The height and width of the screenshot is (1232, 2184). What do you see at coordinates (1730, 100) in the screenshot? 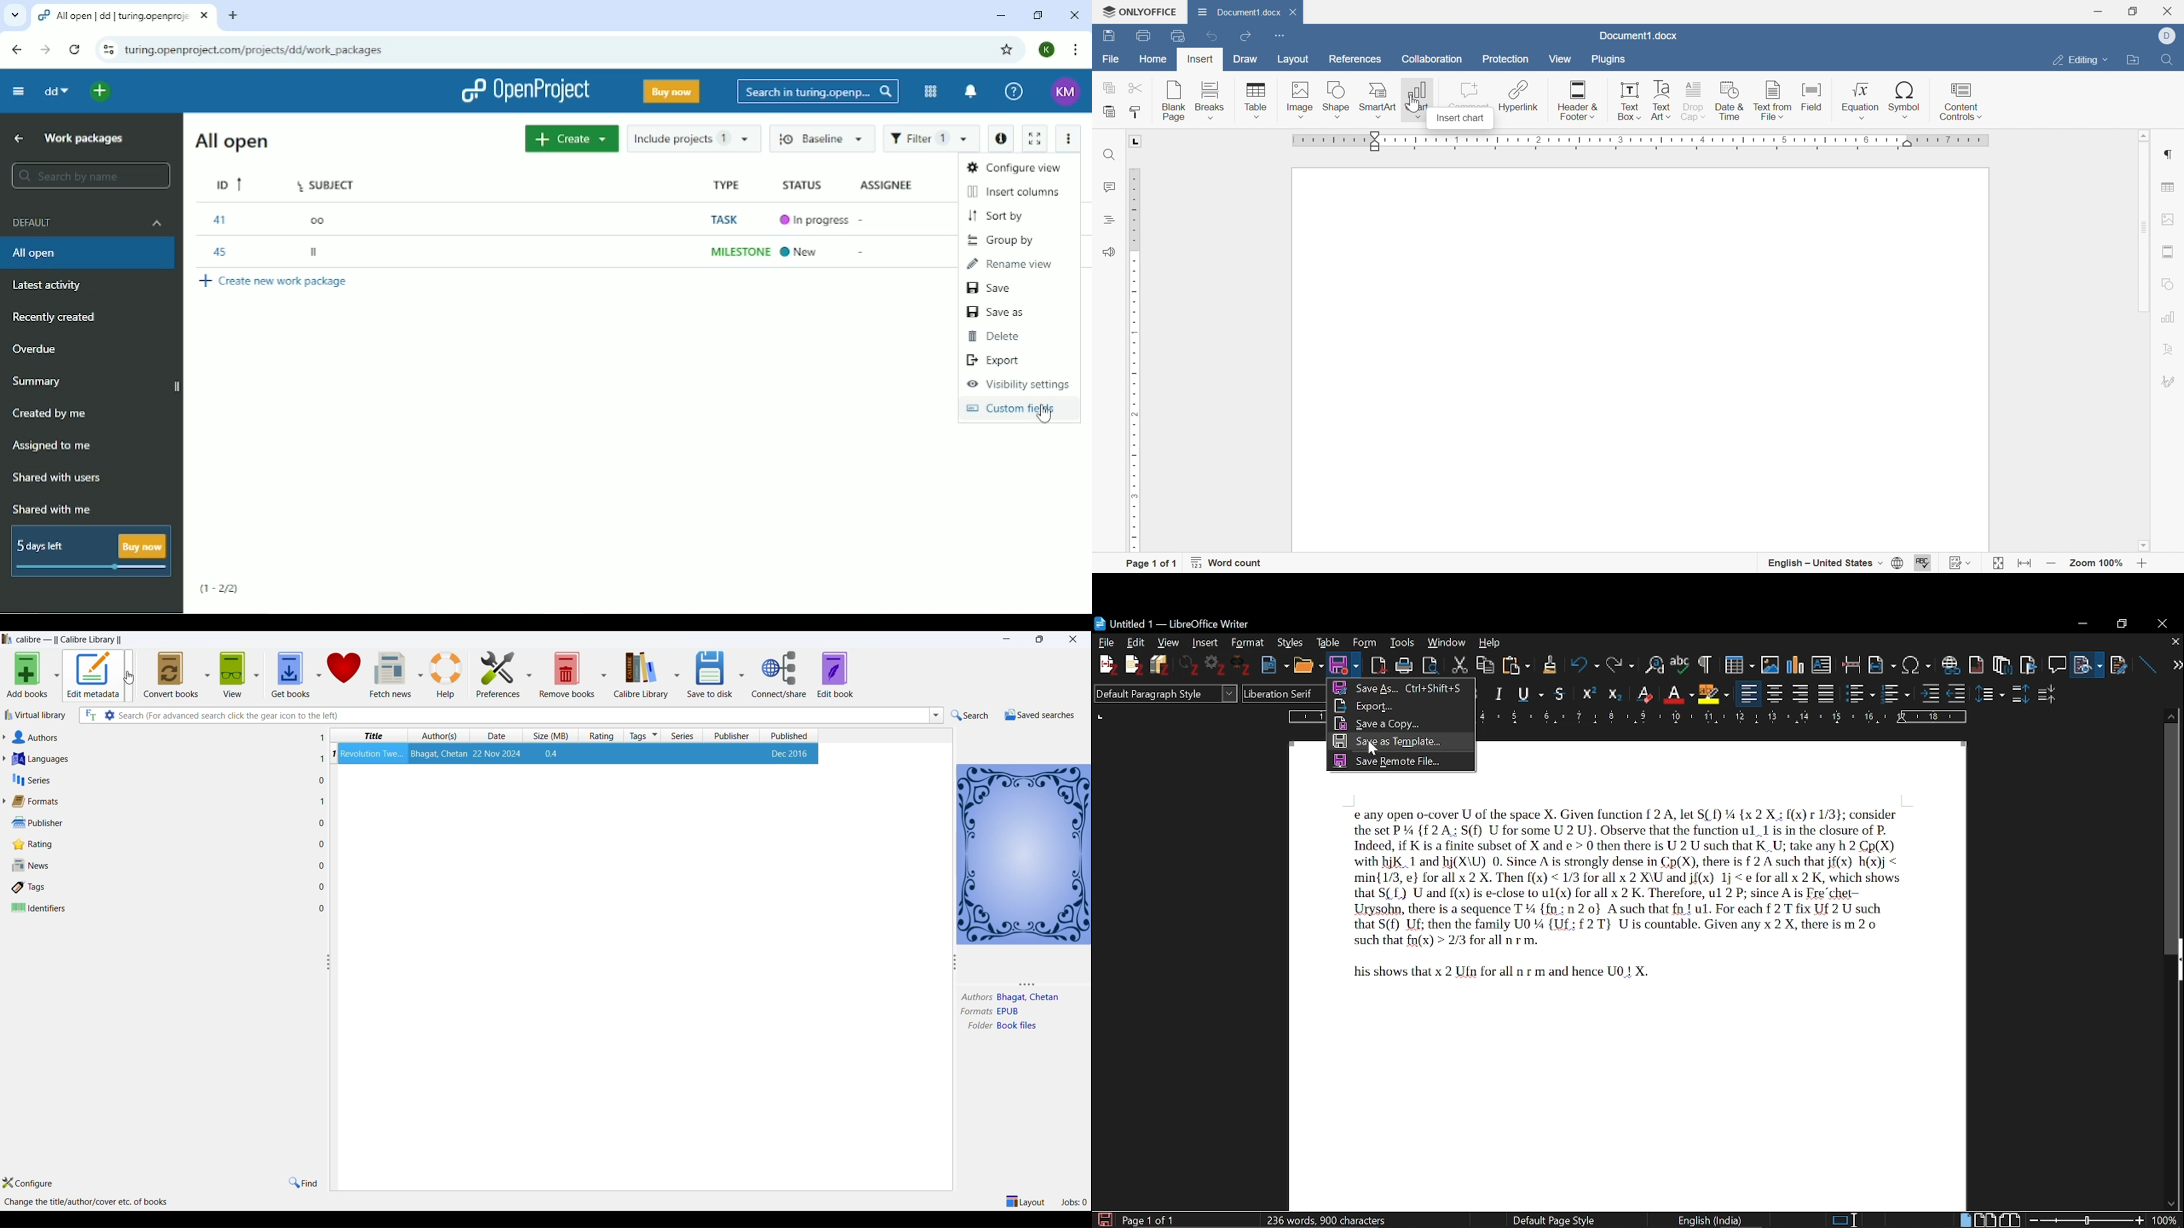
I see `Date &Time` at bounding box center [1730, 100].